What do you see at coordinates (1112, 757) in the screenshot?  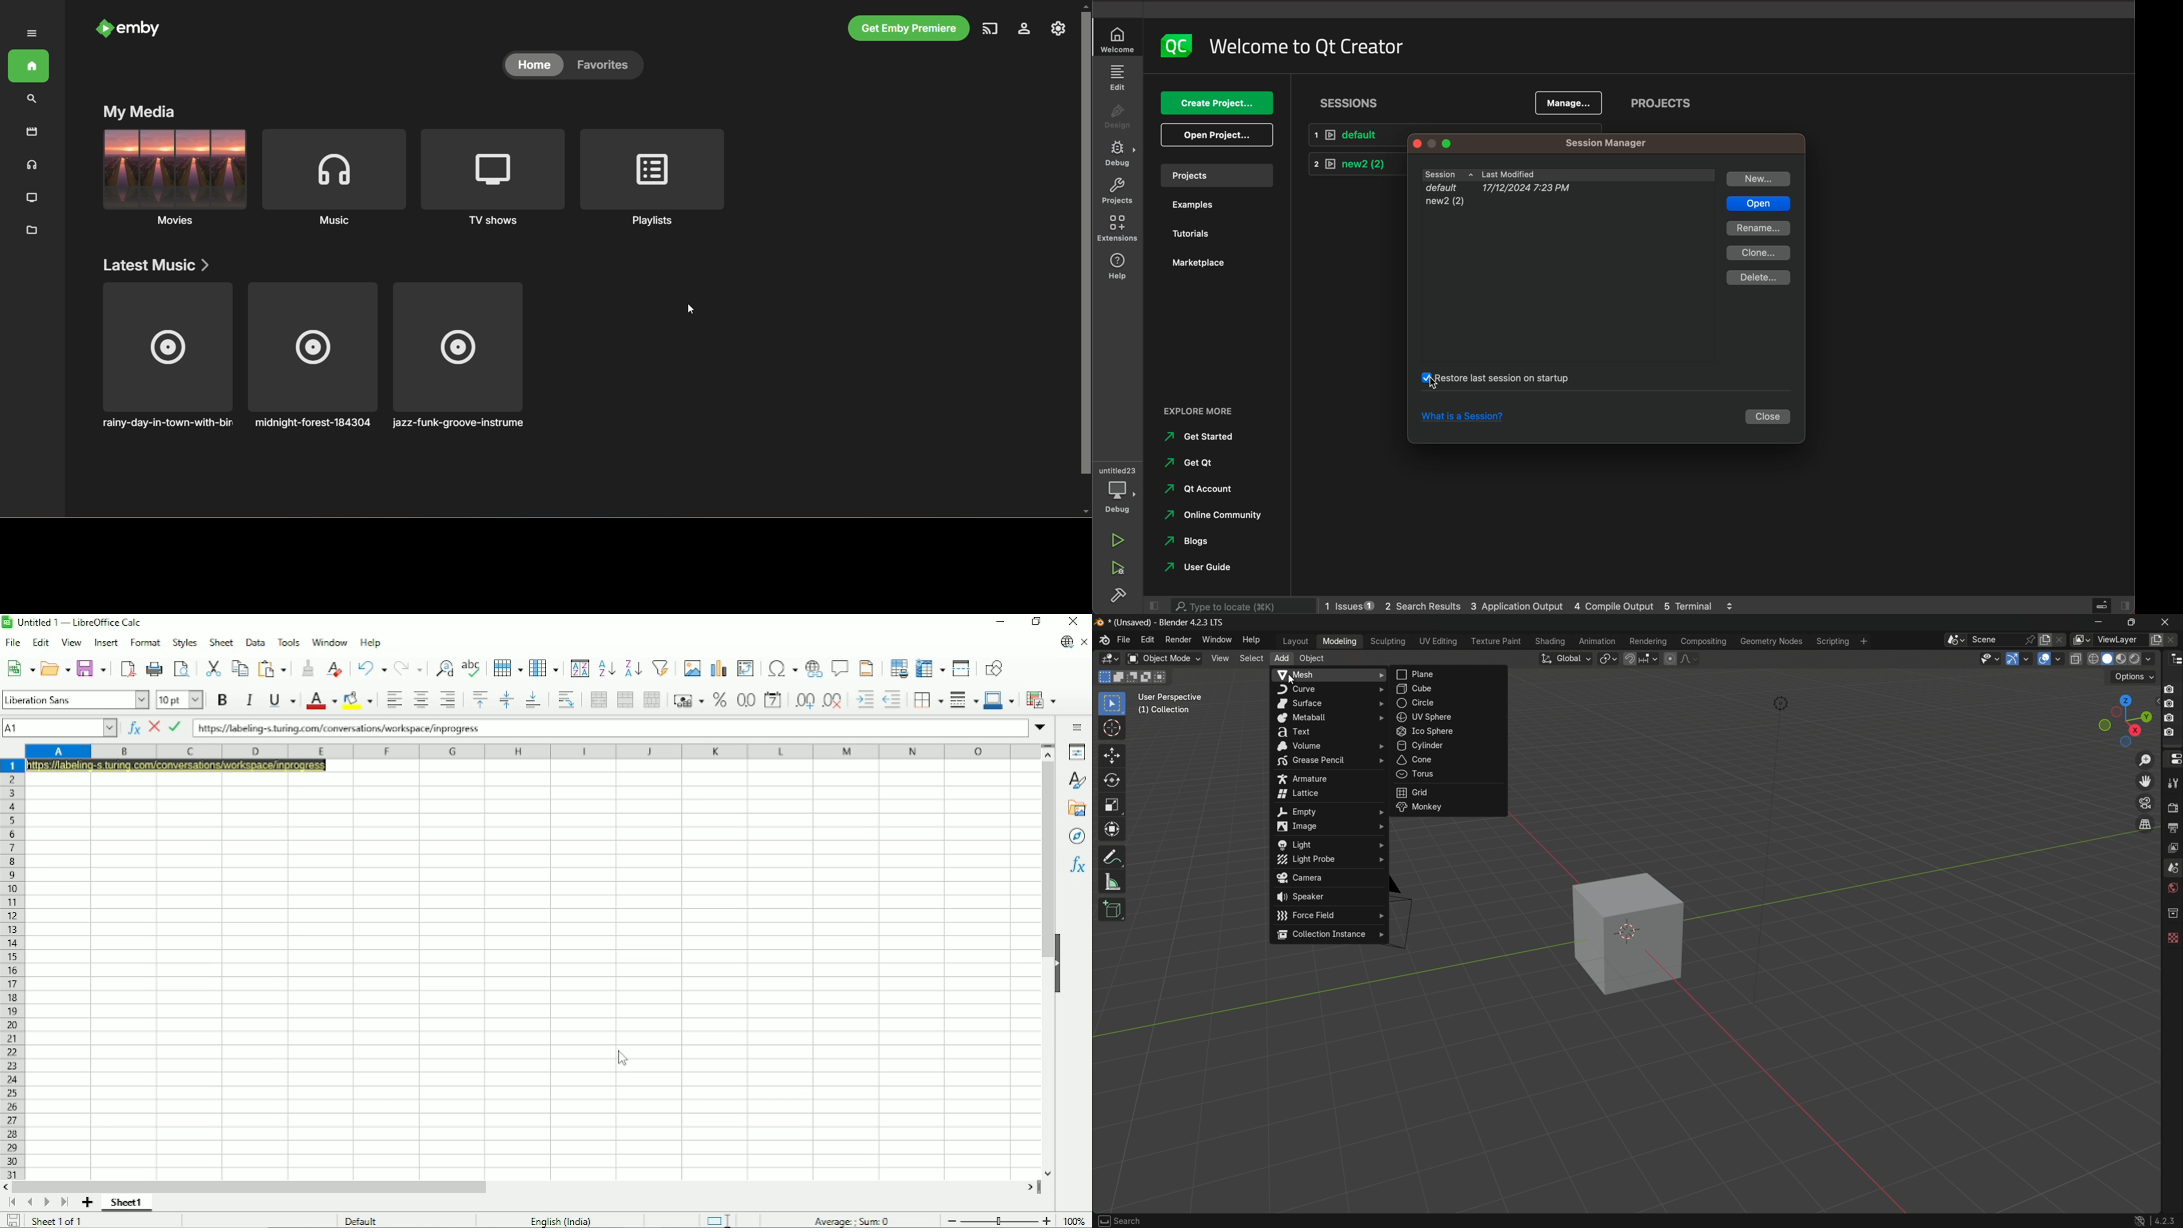 I see `move` at bounding box center [1112, 757].